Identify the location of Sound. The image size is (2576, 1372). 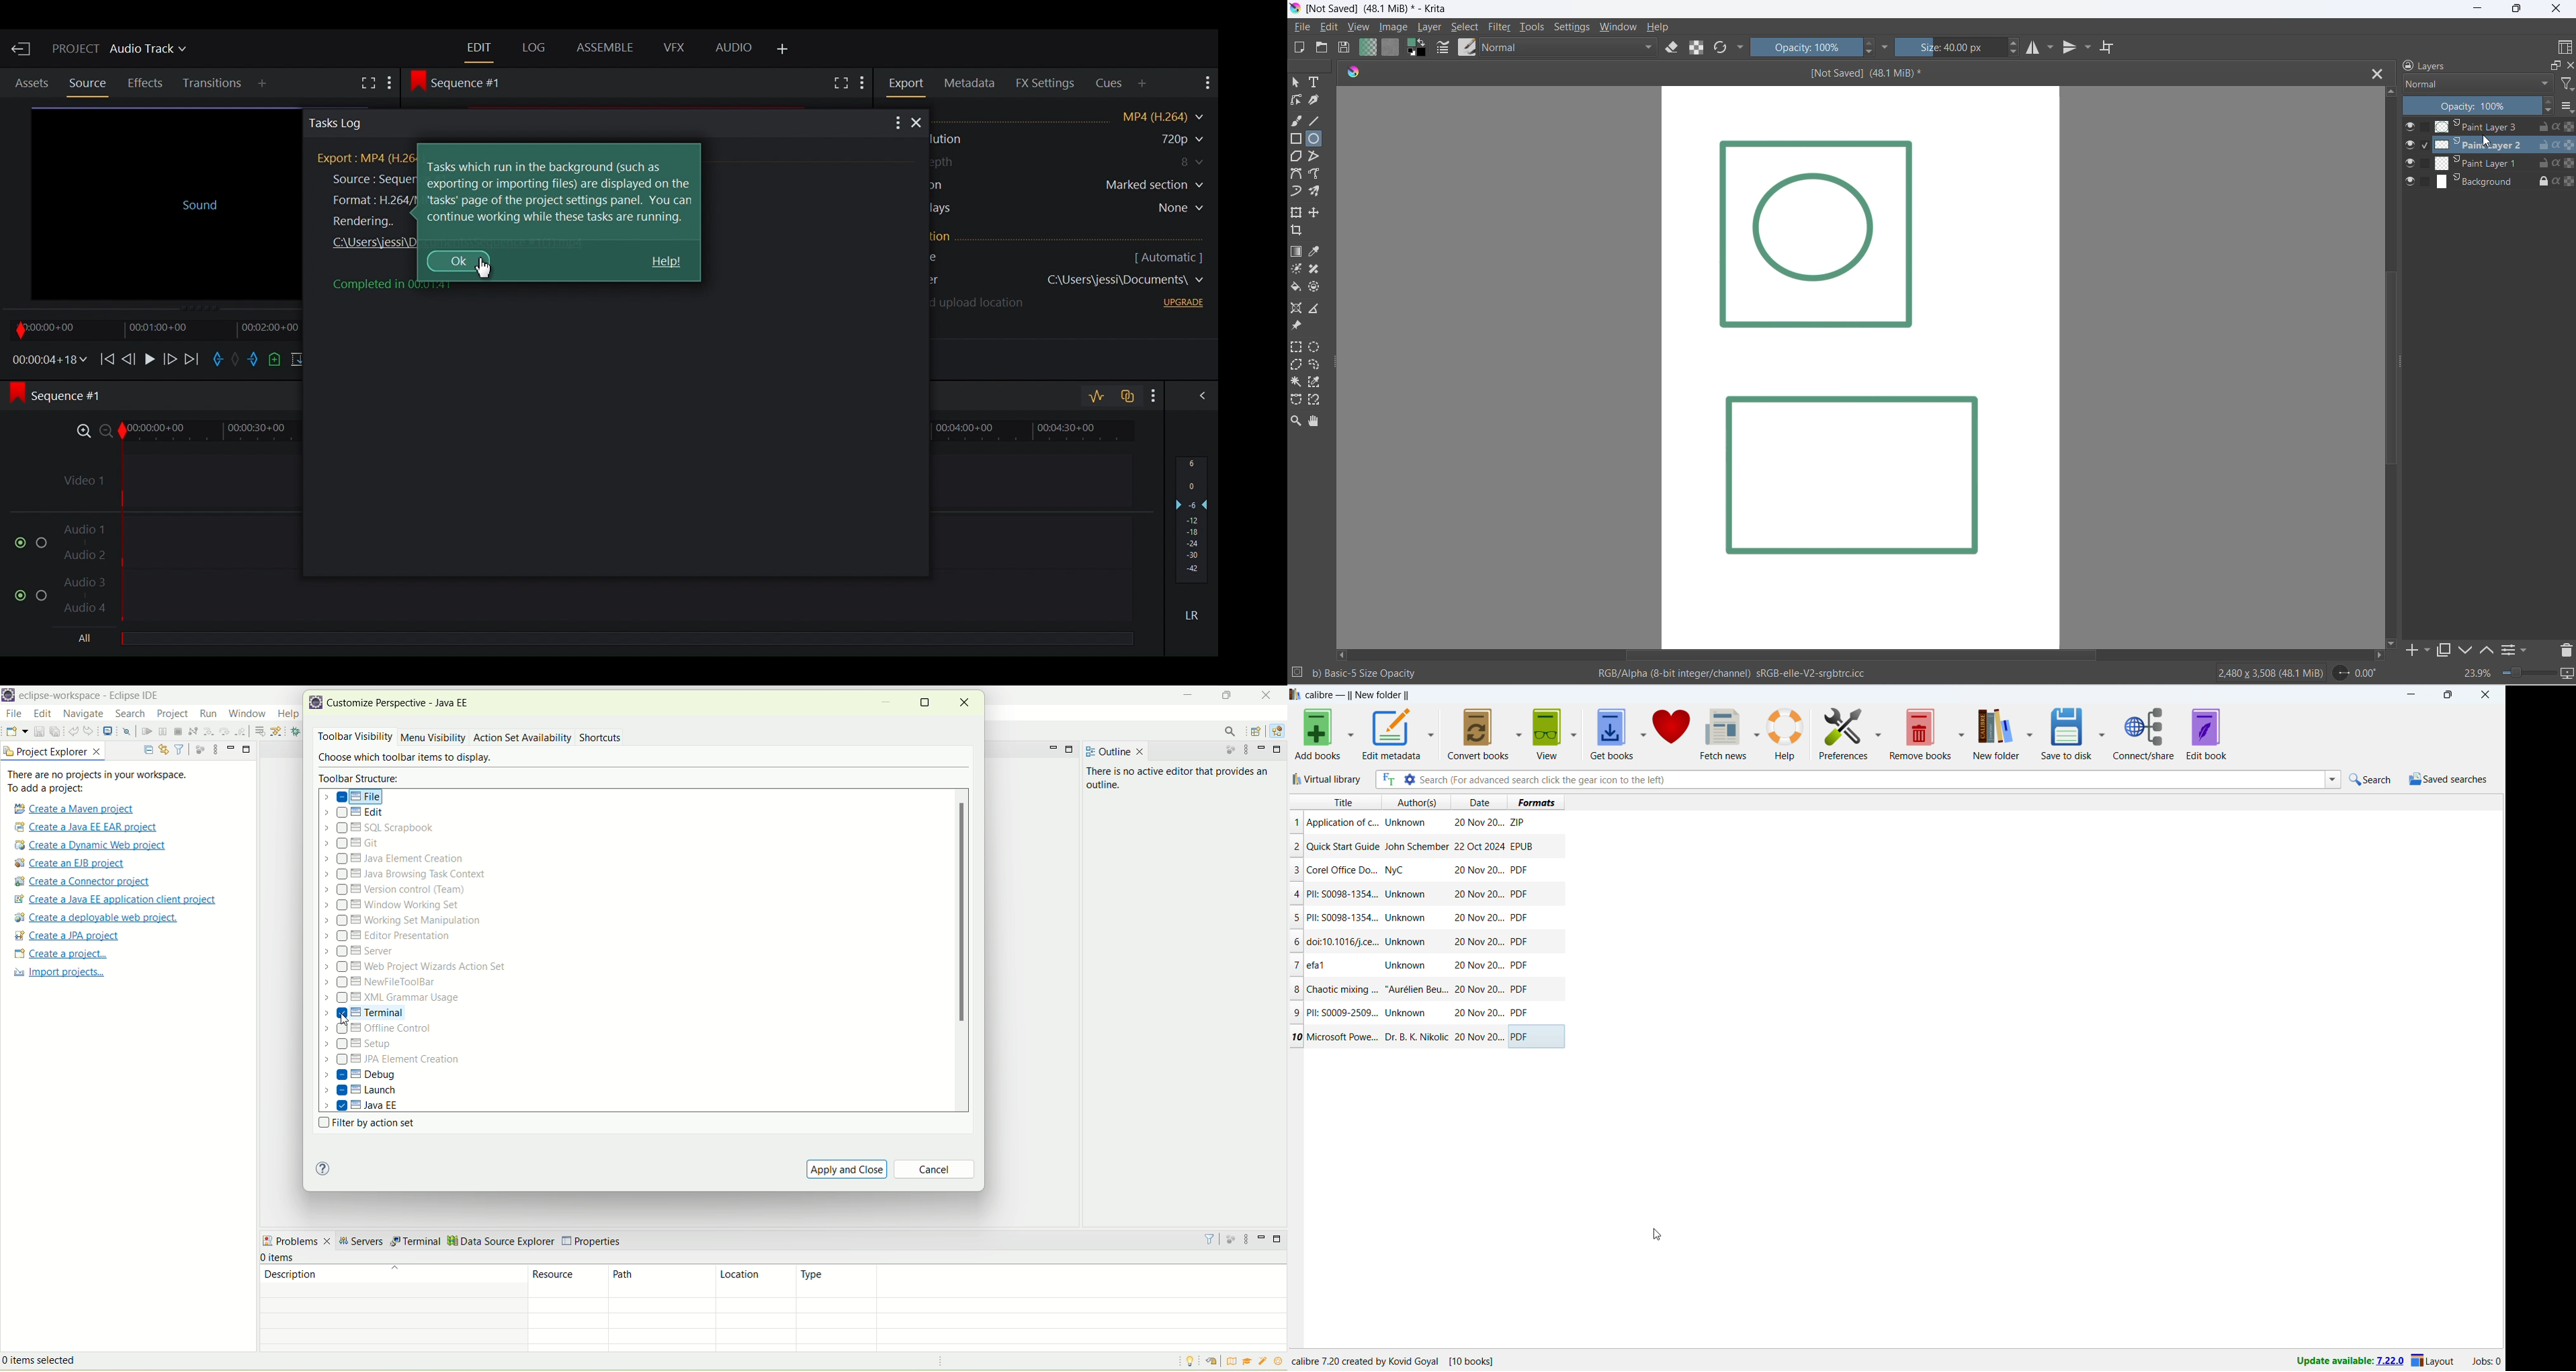
(164, 201).